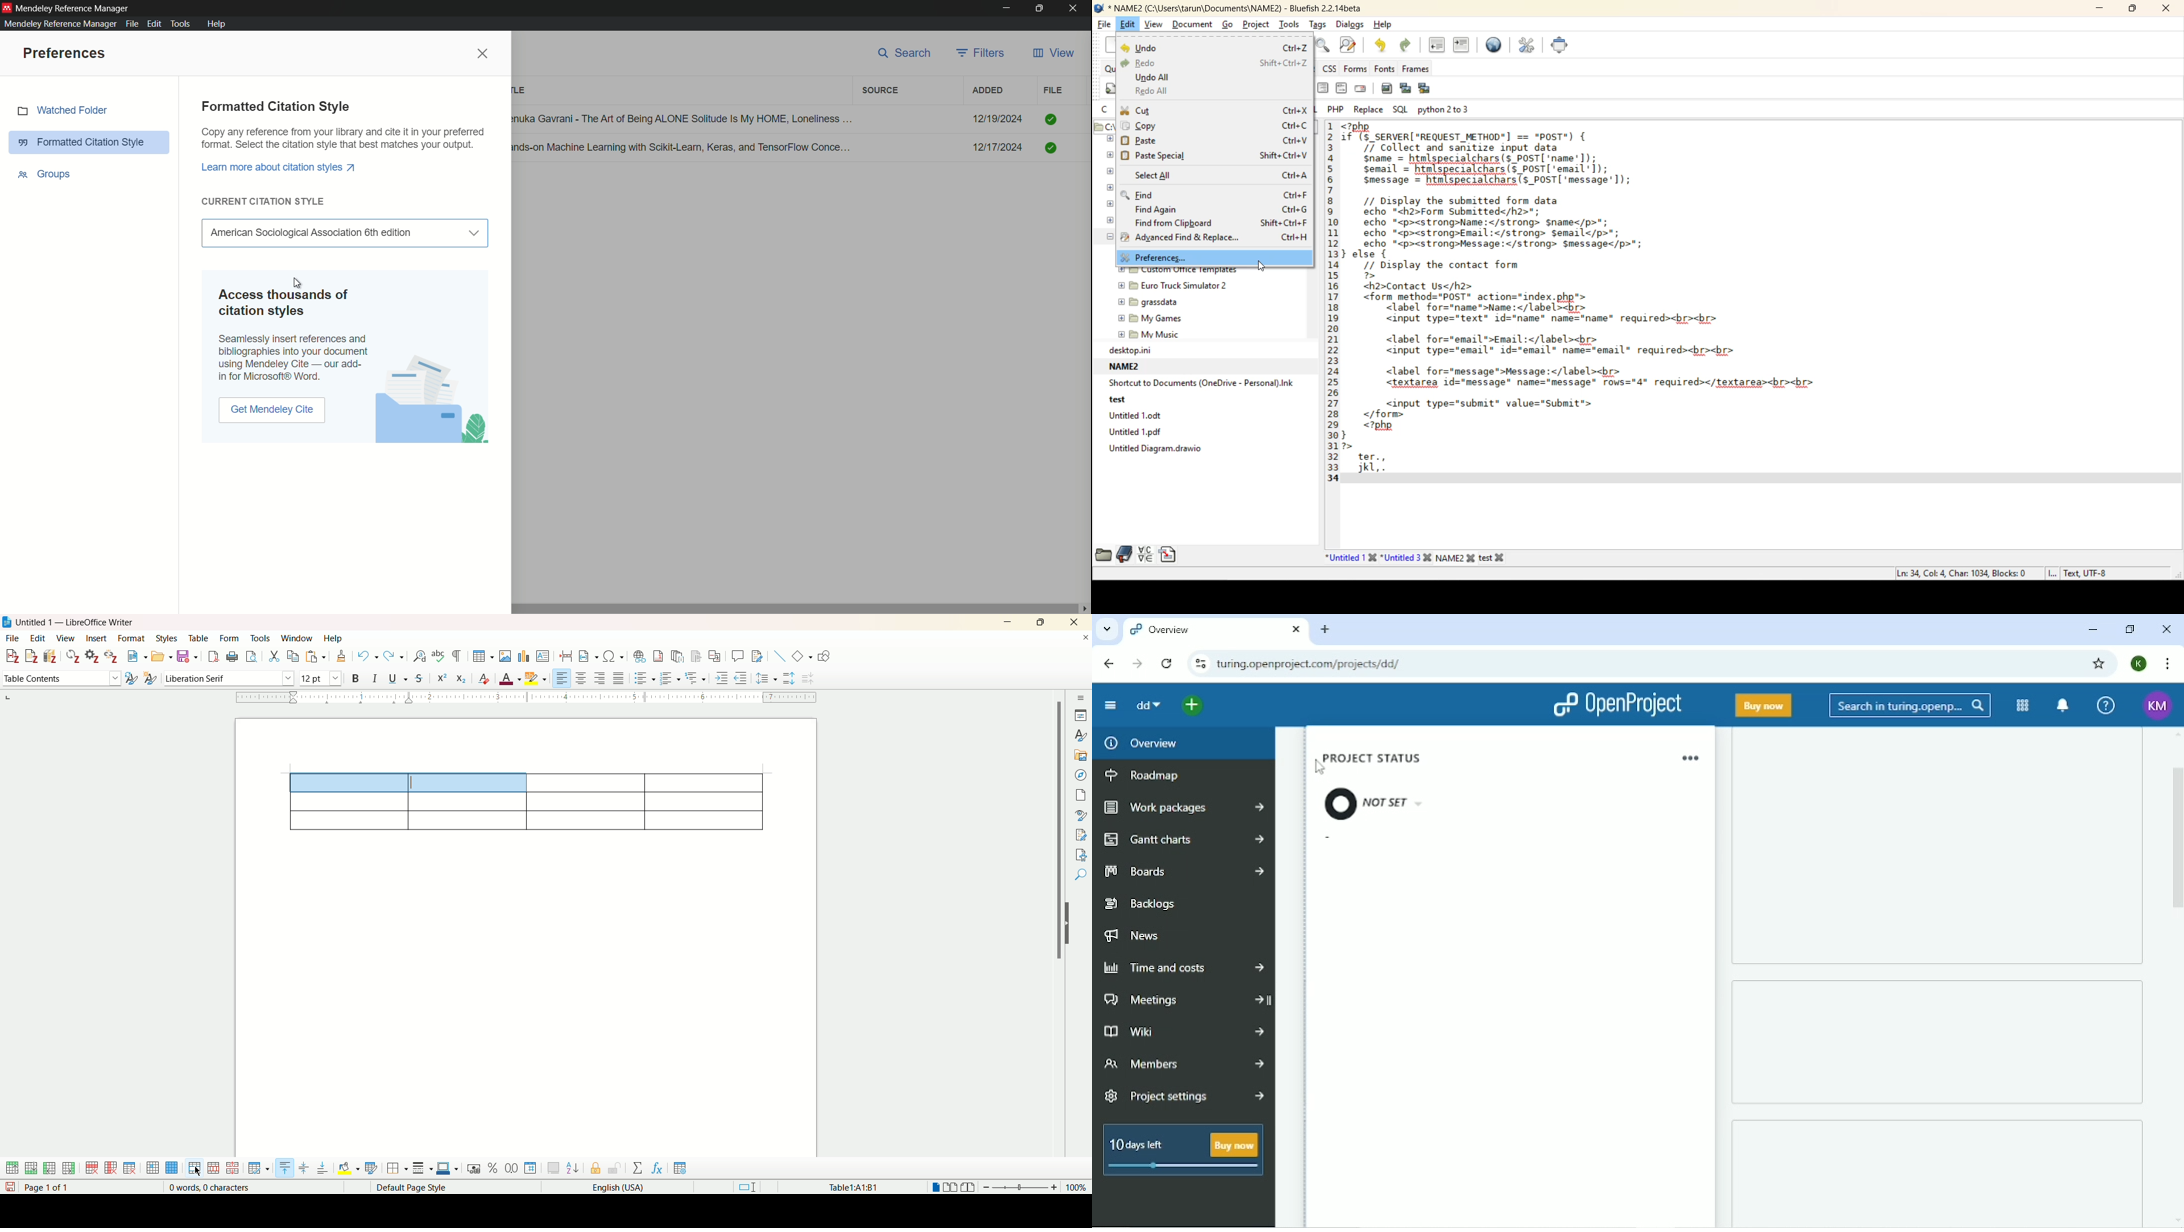 The height and width of the screenshot is (1232, 2184). Describe the element at coordinates (1182, 1033) in the screenshot. I see `Wiki` at that location.